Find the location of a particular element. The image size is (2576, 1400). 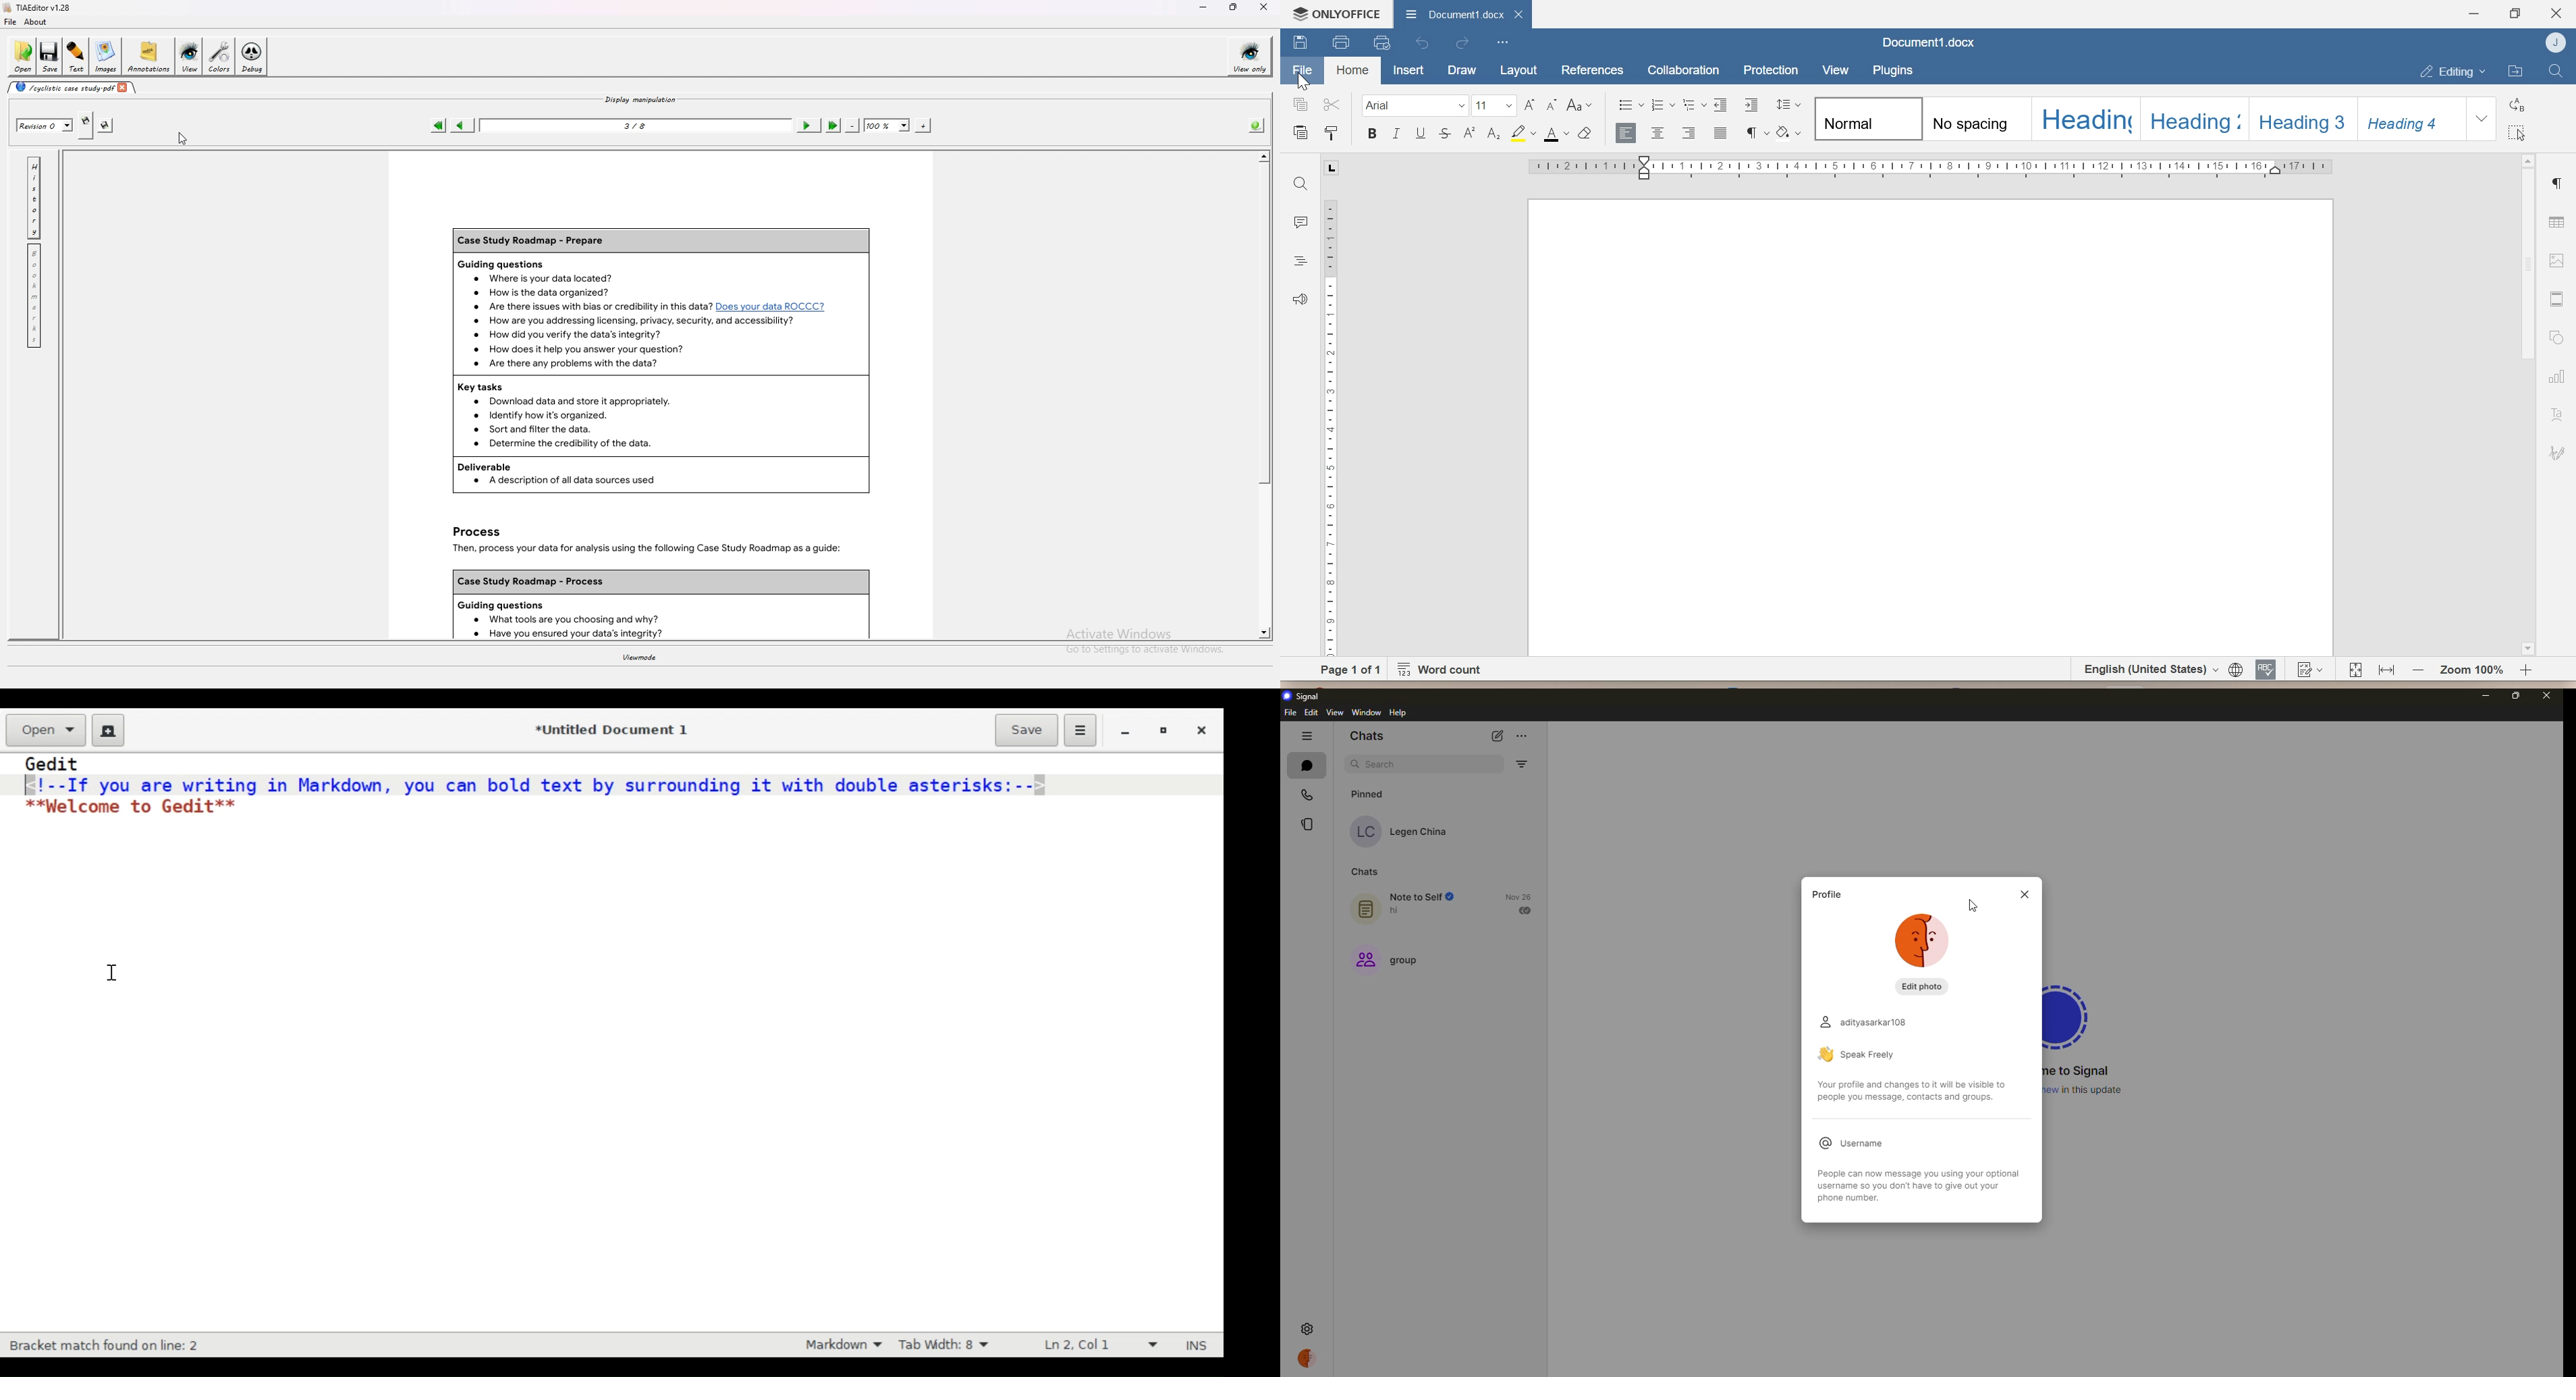

increase indent is located at coordinates (1749, 105).